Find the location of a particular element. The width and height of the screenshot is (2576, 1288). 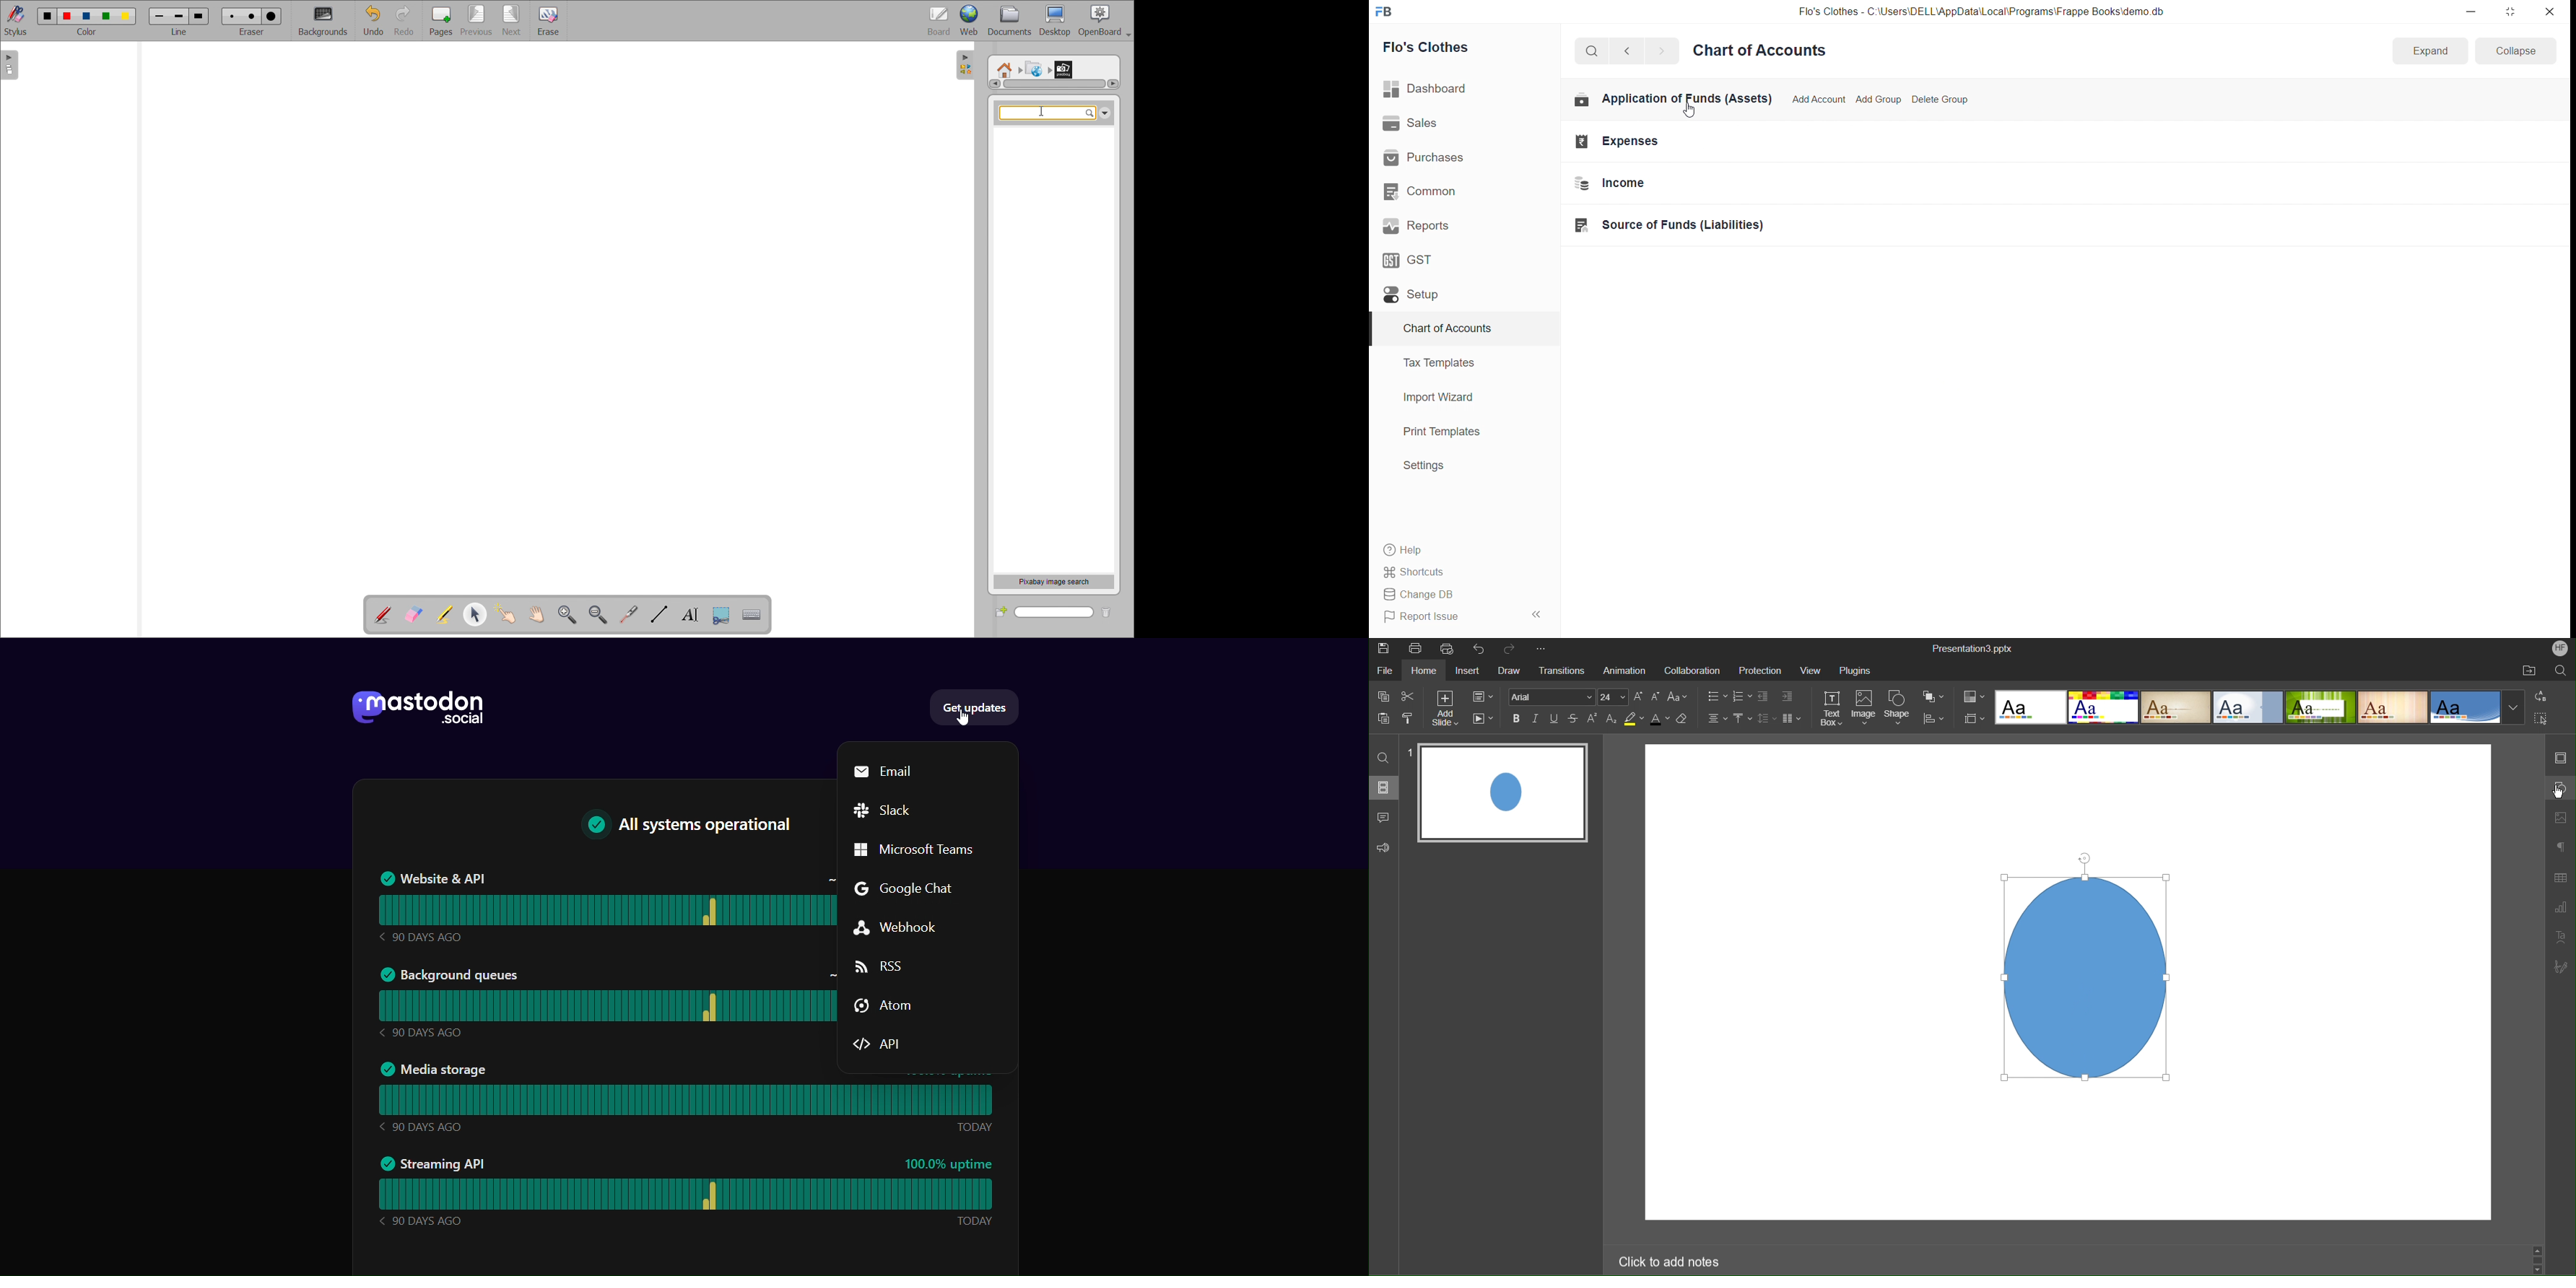

Microsoft Teams is located at coordinates (924, 850).